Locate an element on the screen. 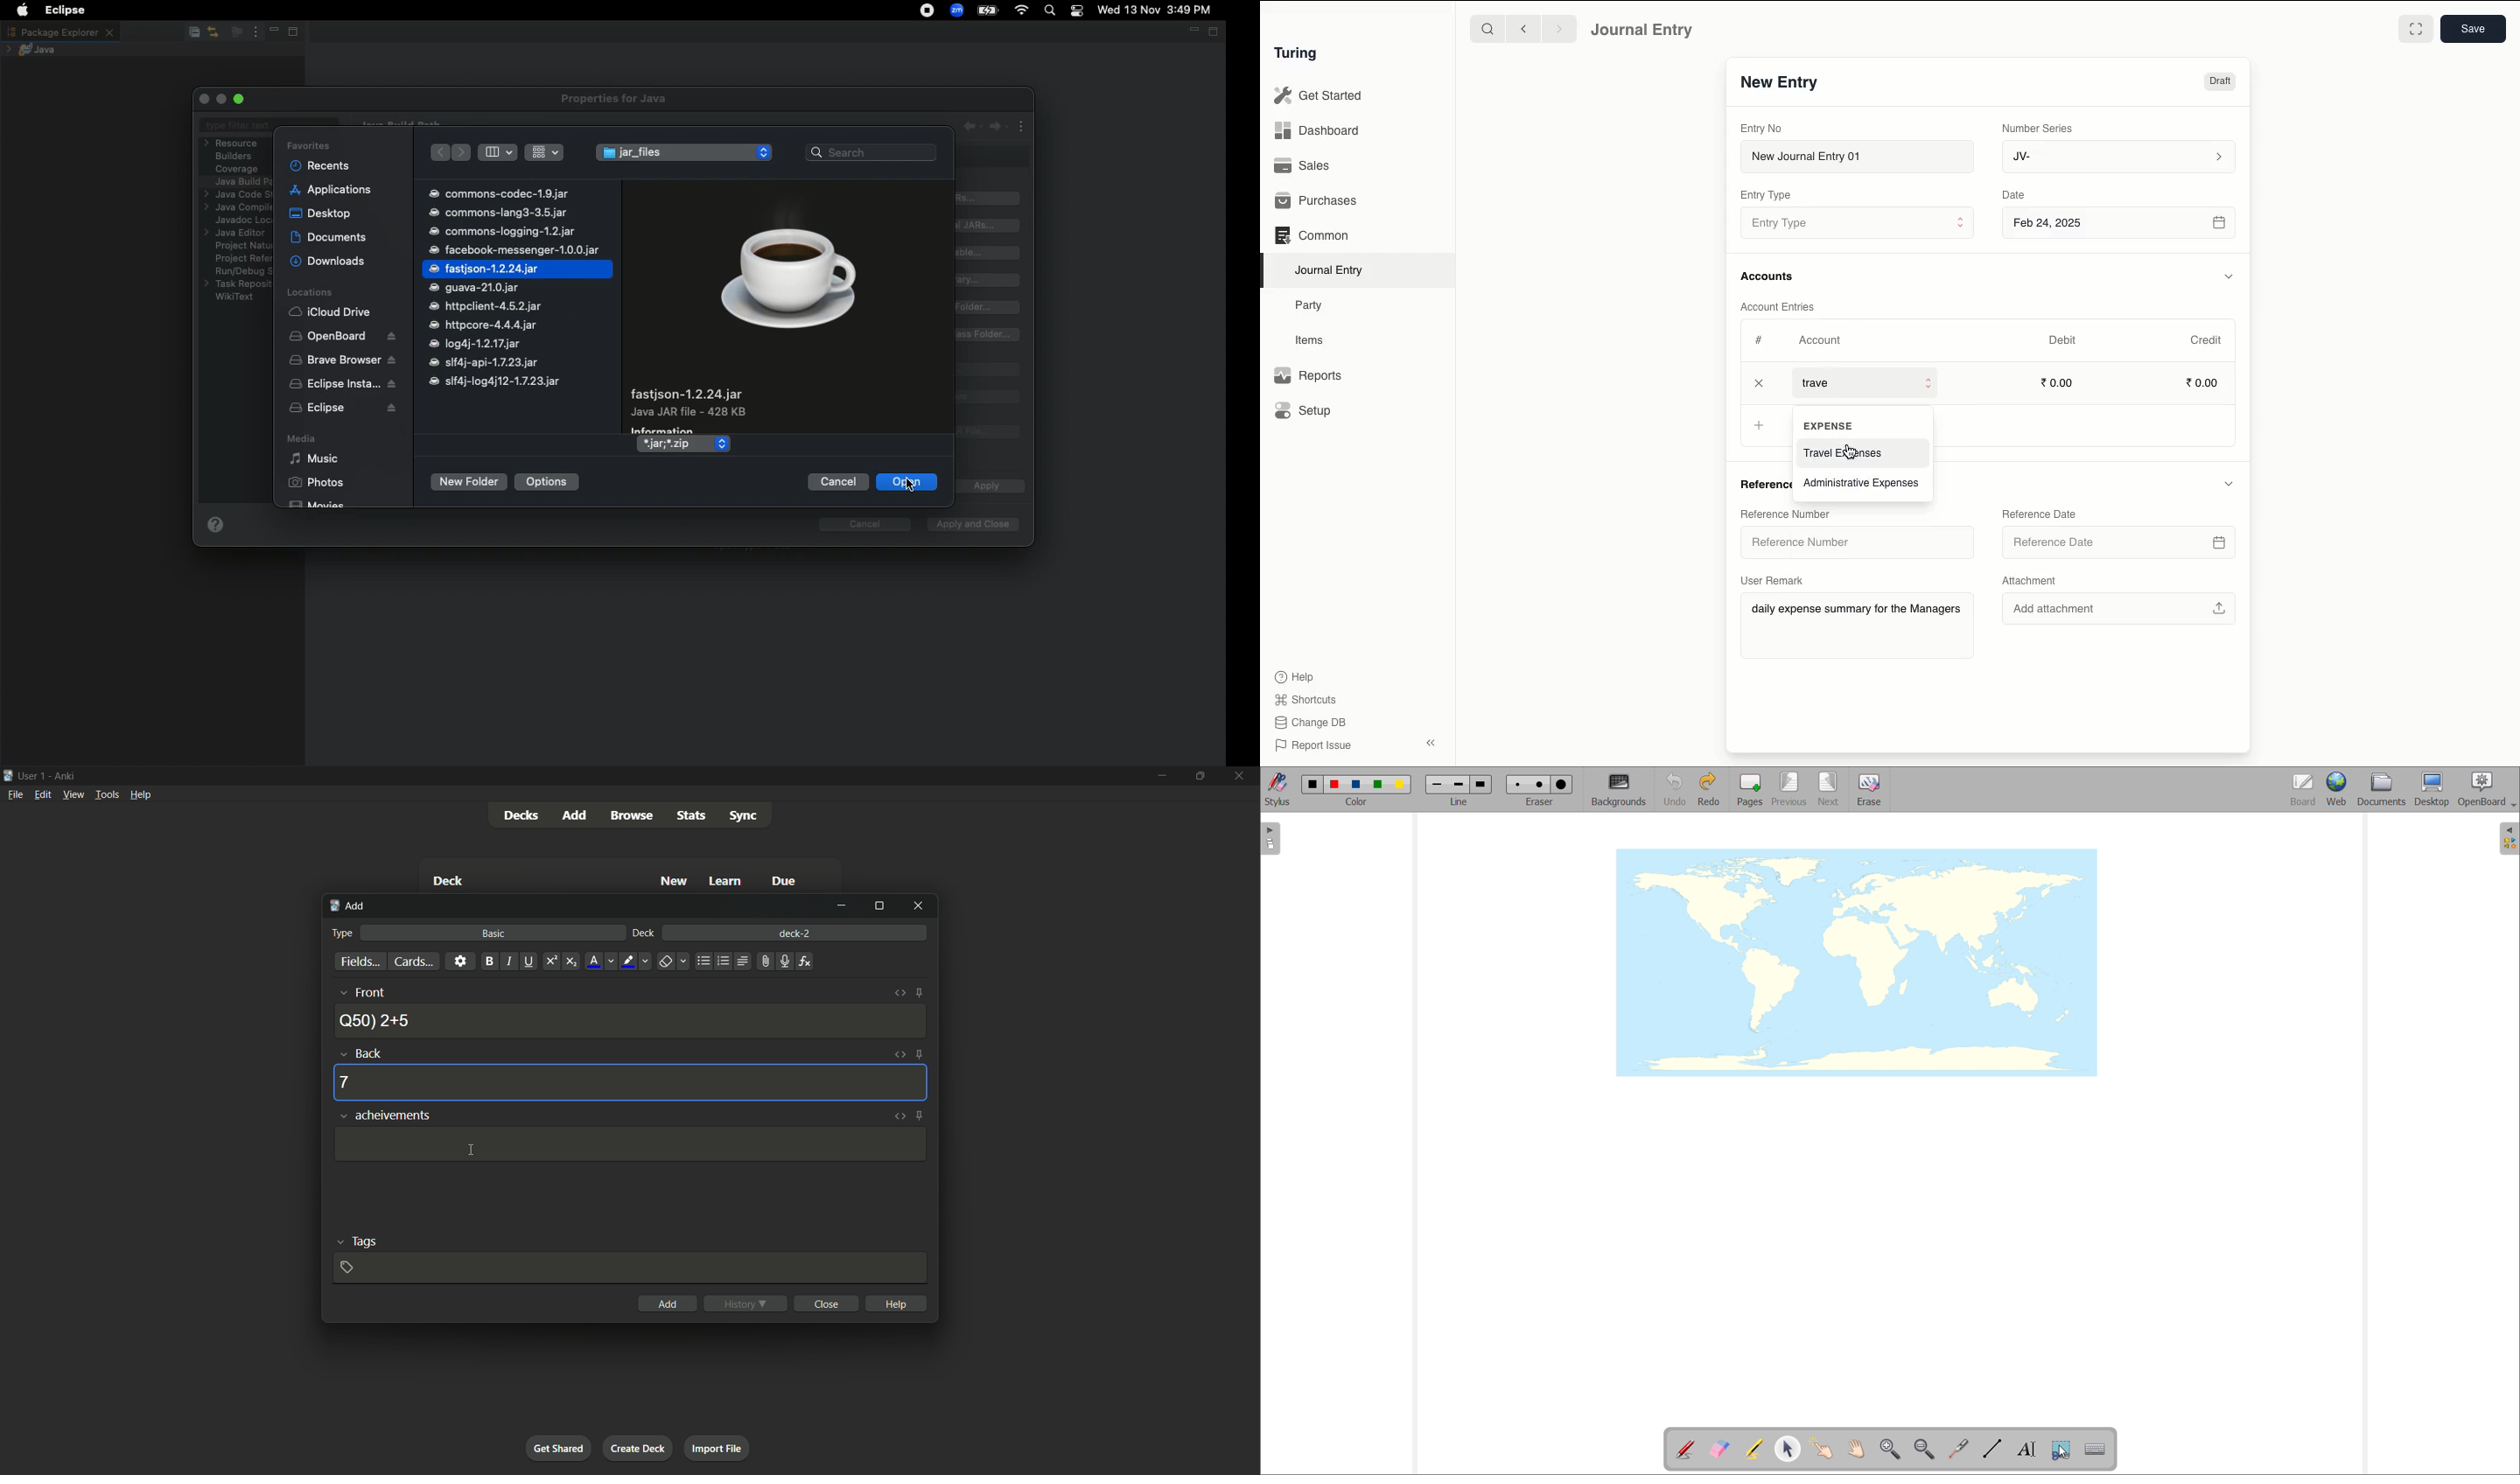 The width and height of the screenshot is (2520, 1484). Add variable is located at coordinates (991, 253).